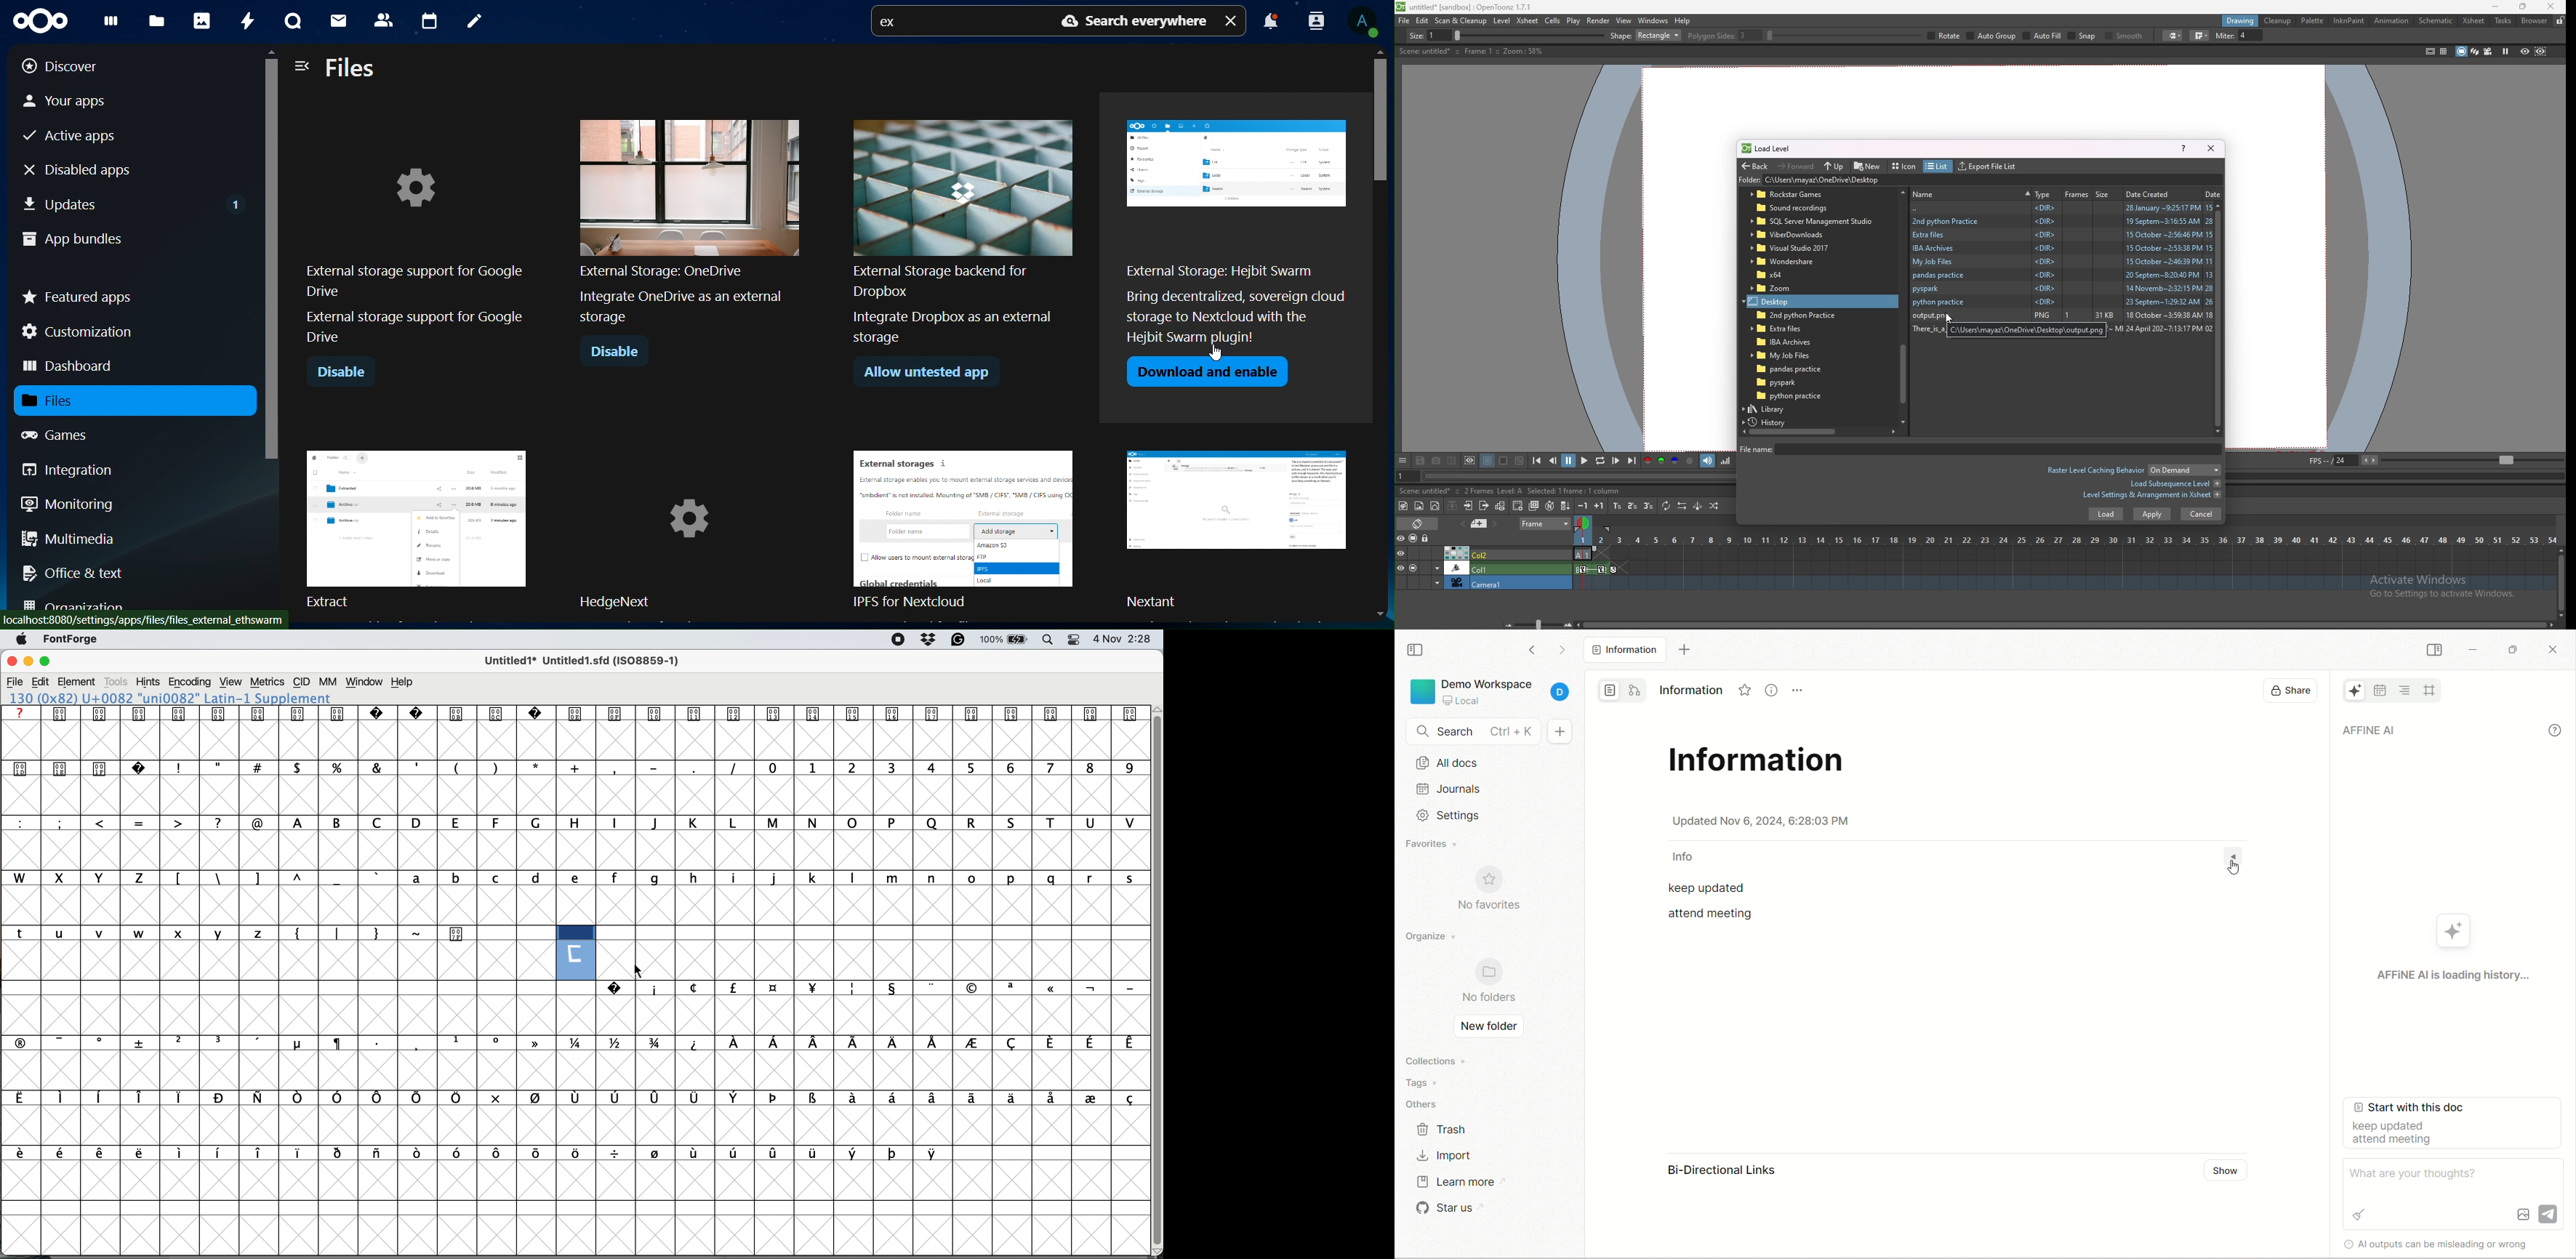 The width and height of the screenshot is (2576, 1260). Describe the element at coordinates (1690, 461) in the screenshot. I see `alpha channel` at that location.